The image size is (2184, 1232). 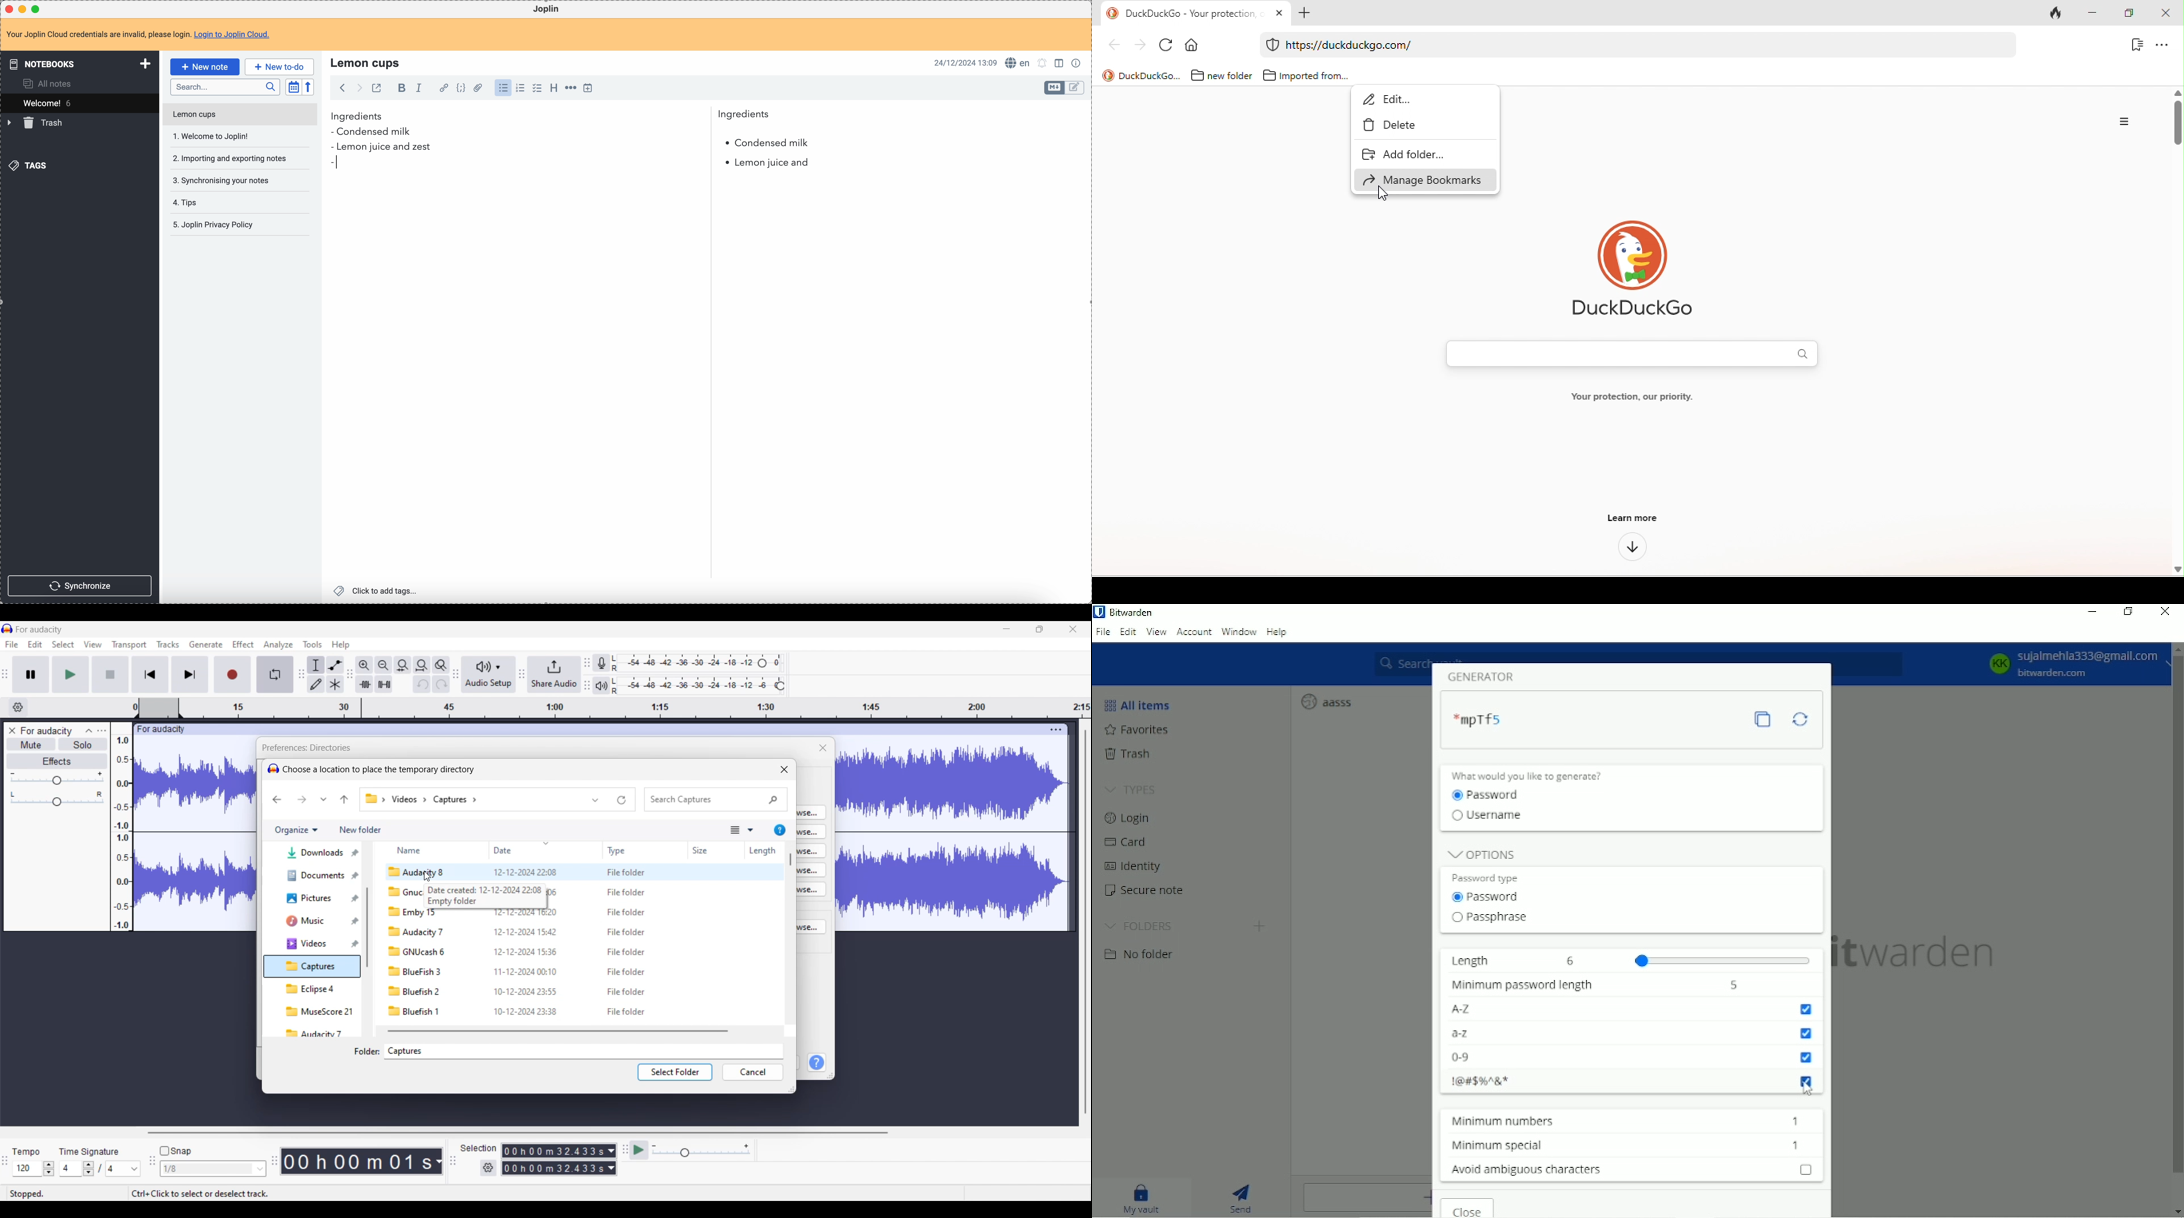 What do you see at coordinates (569, 89) in the screenshot?
I see `horizontal rule` at bounding box center [569, 89].